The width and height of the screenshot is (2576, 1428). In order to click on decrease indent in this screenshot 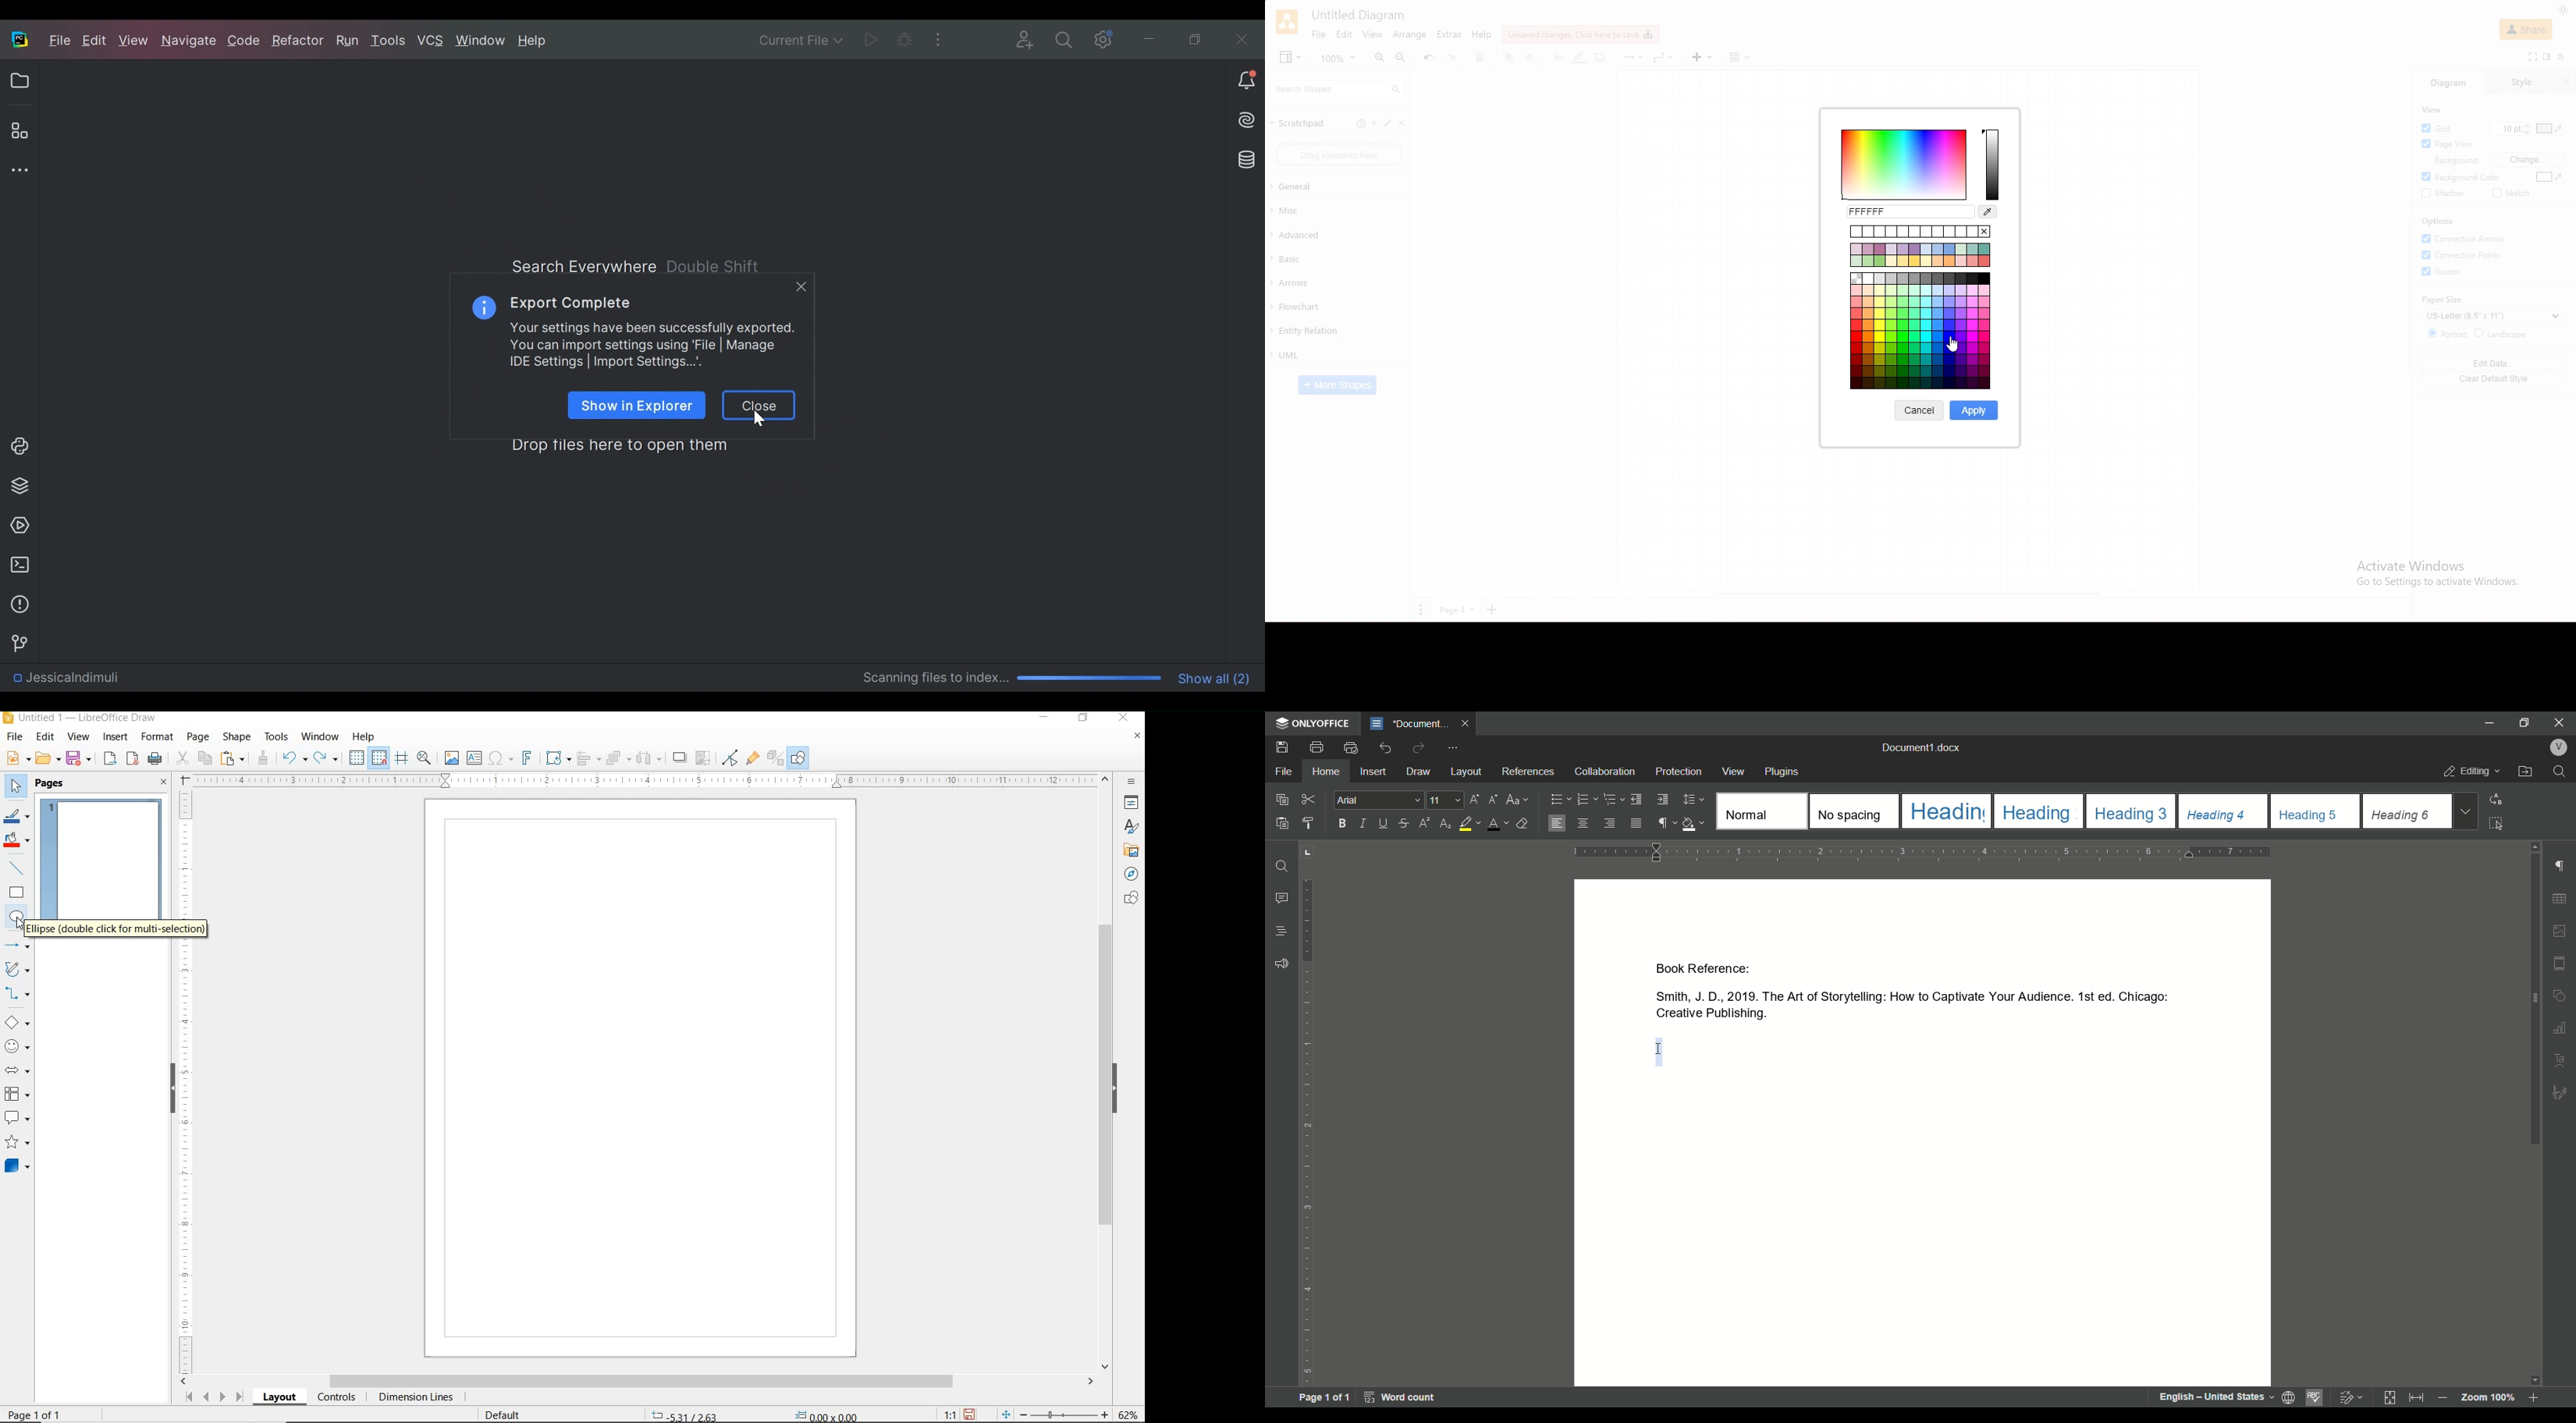, I will do `click(1636, 800)`.